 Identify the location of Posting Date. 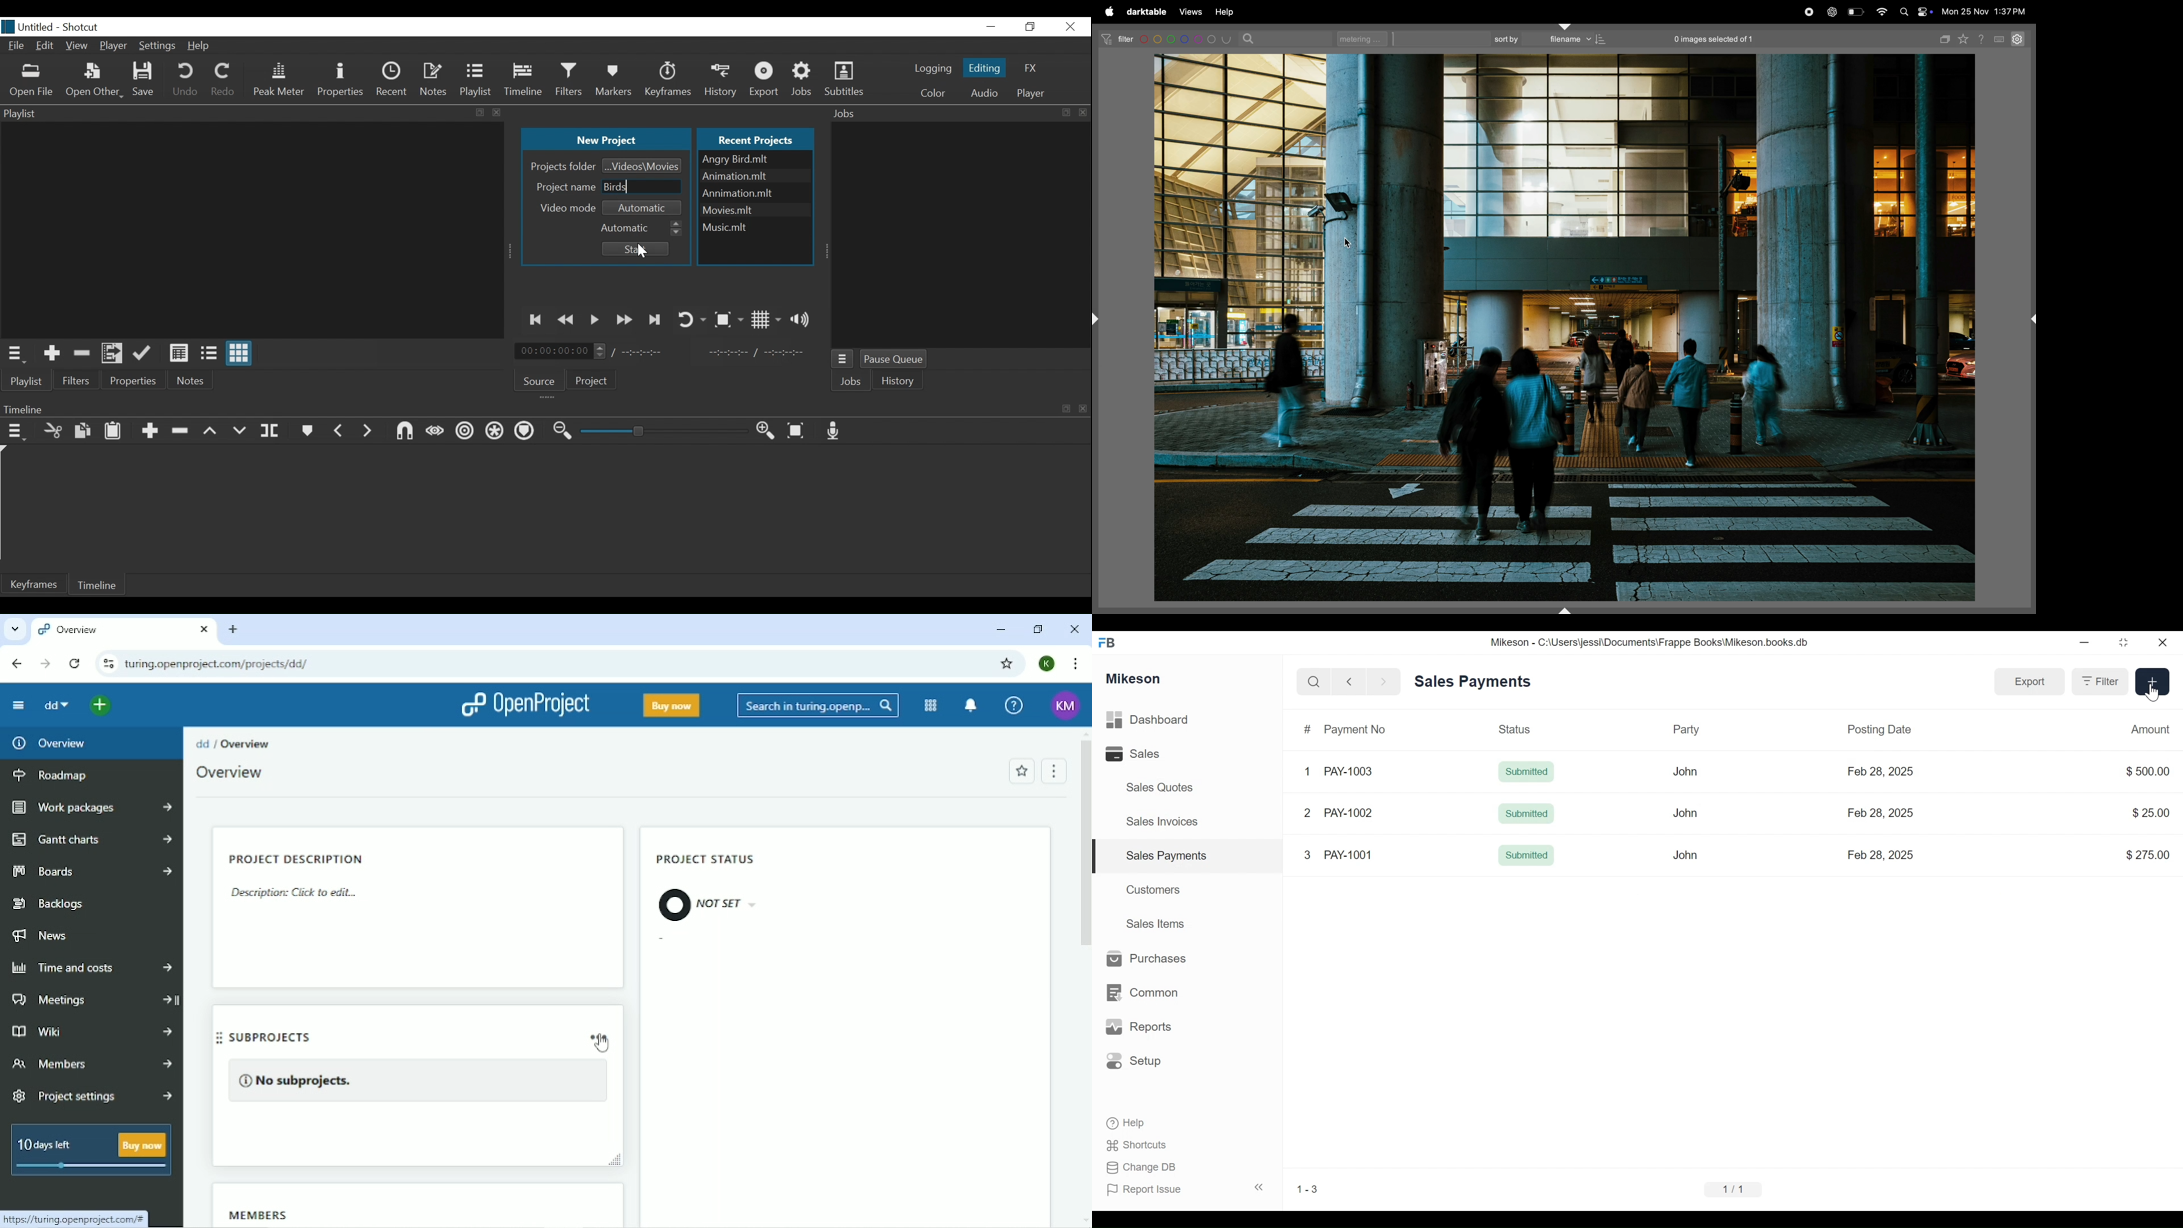
(1878, 729).